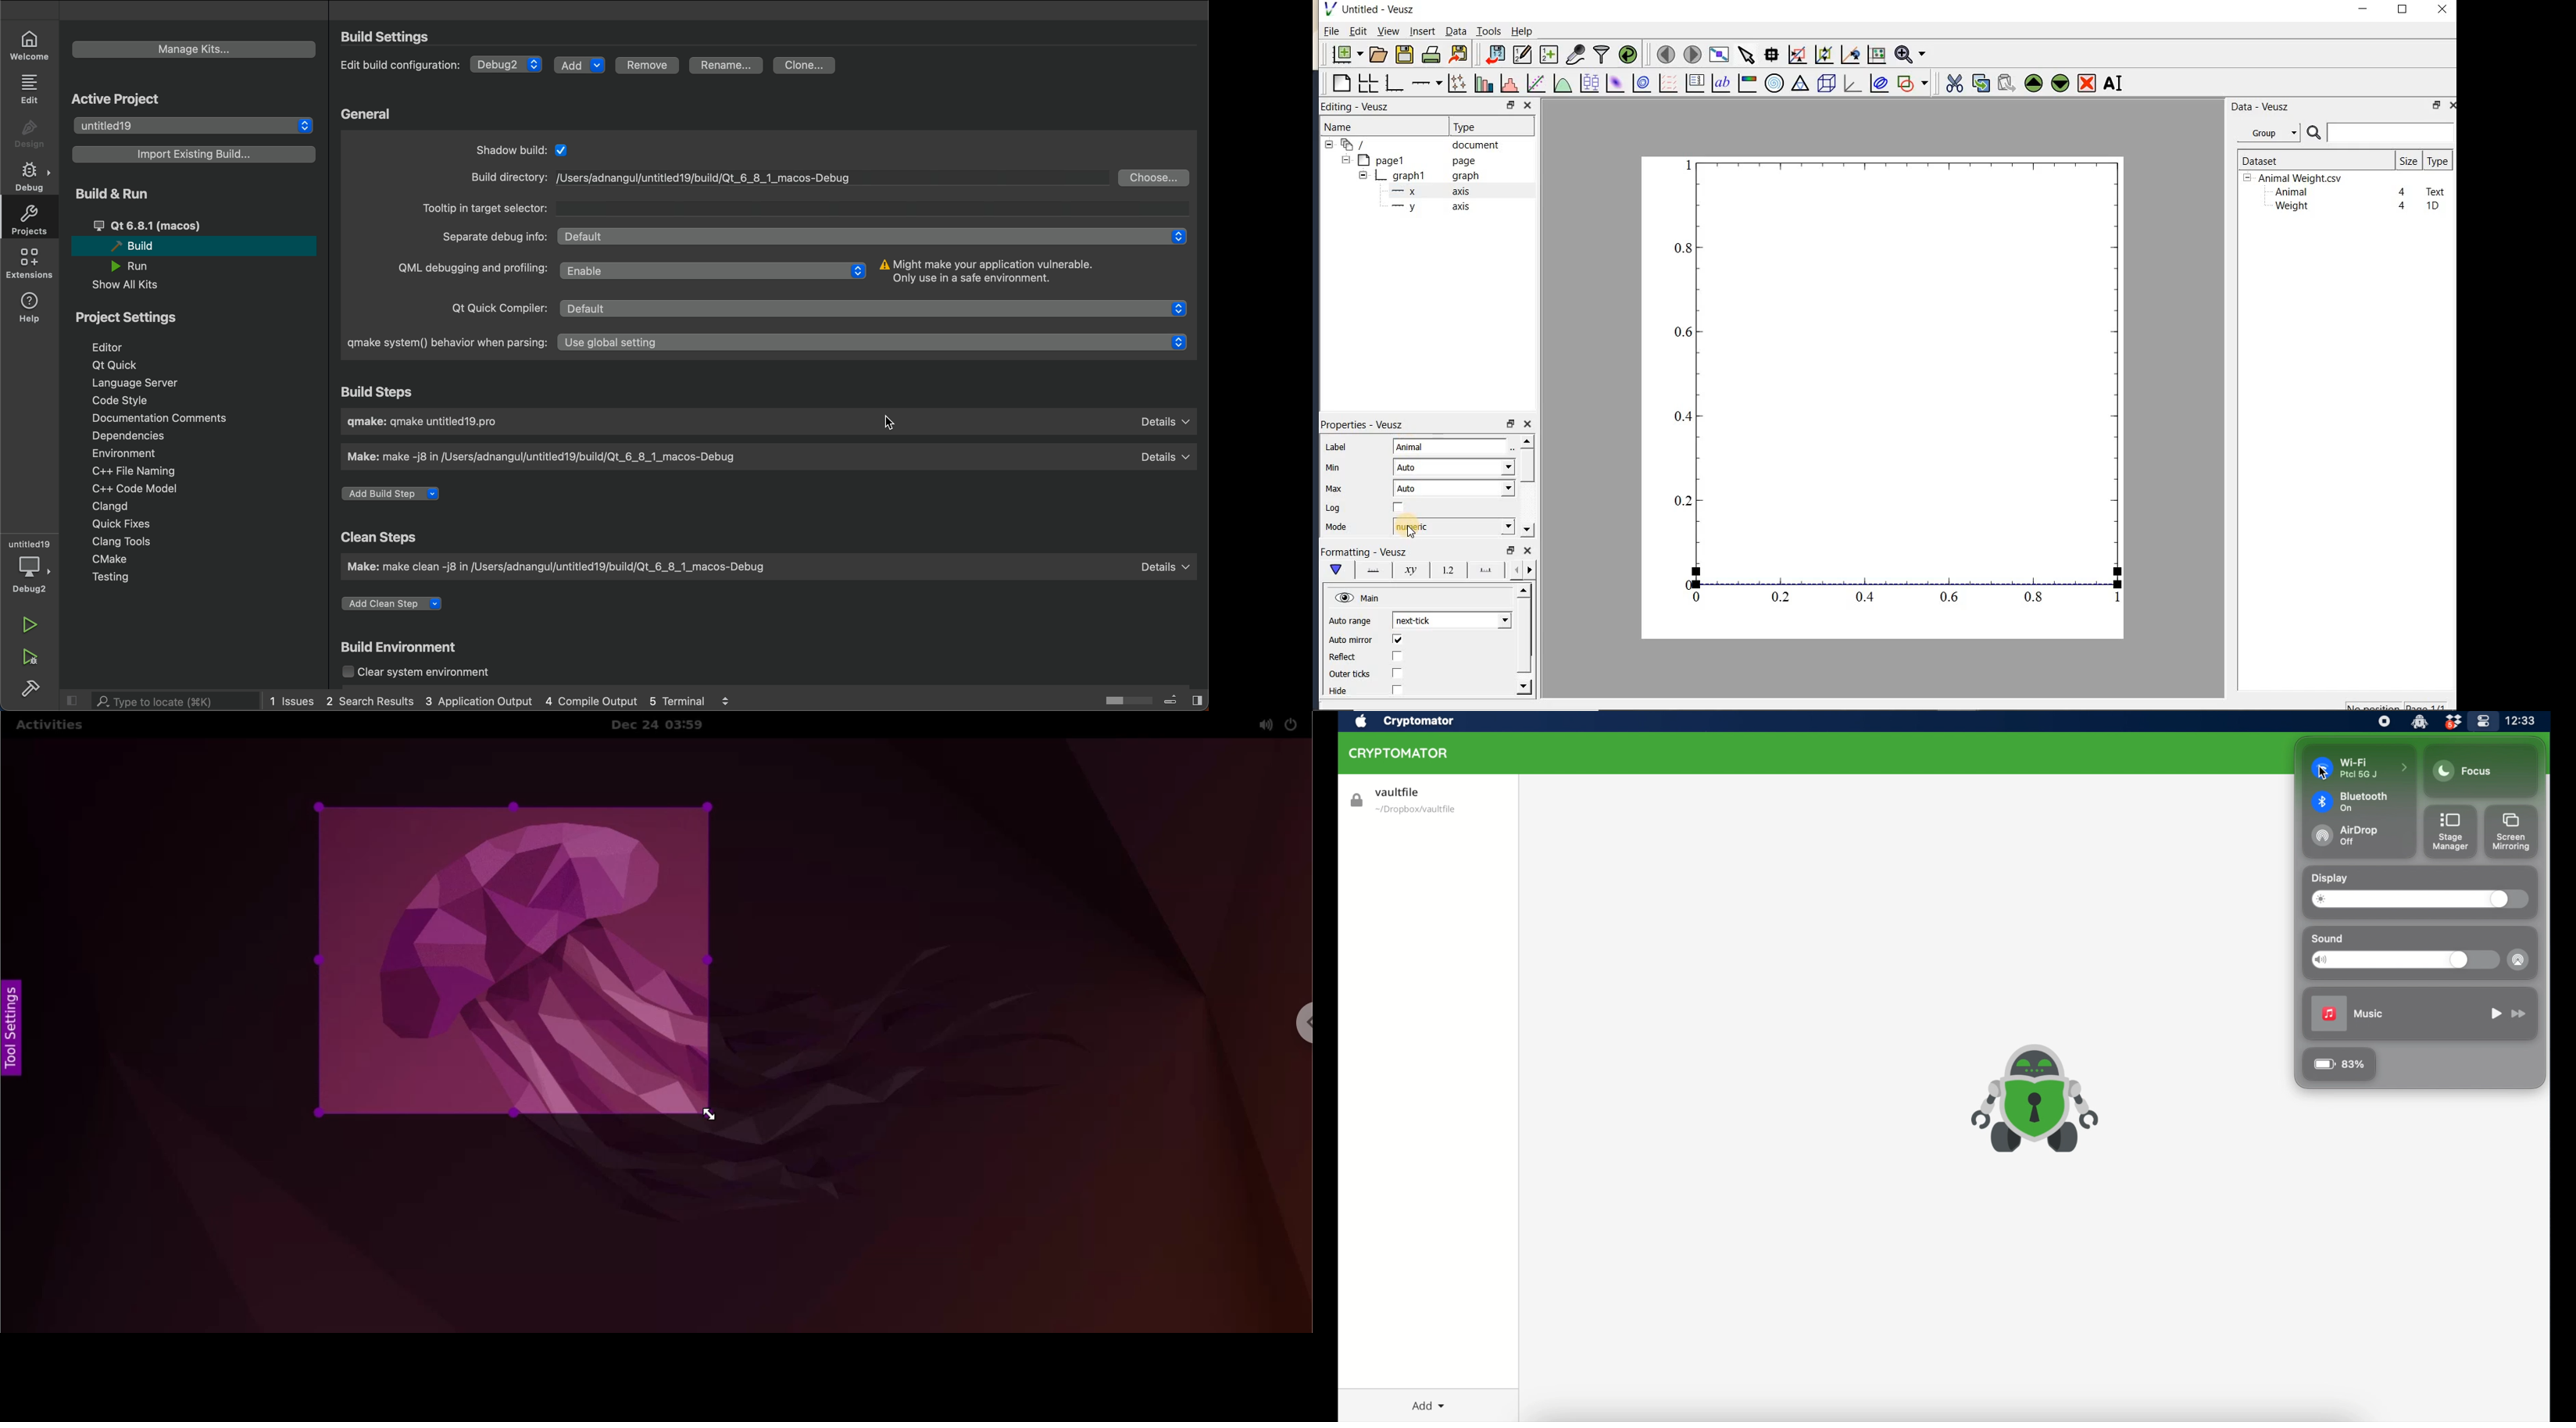  Describe the element at coordinates (404, 648) in the screenshot. I see `build environment ` at that location.